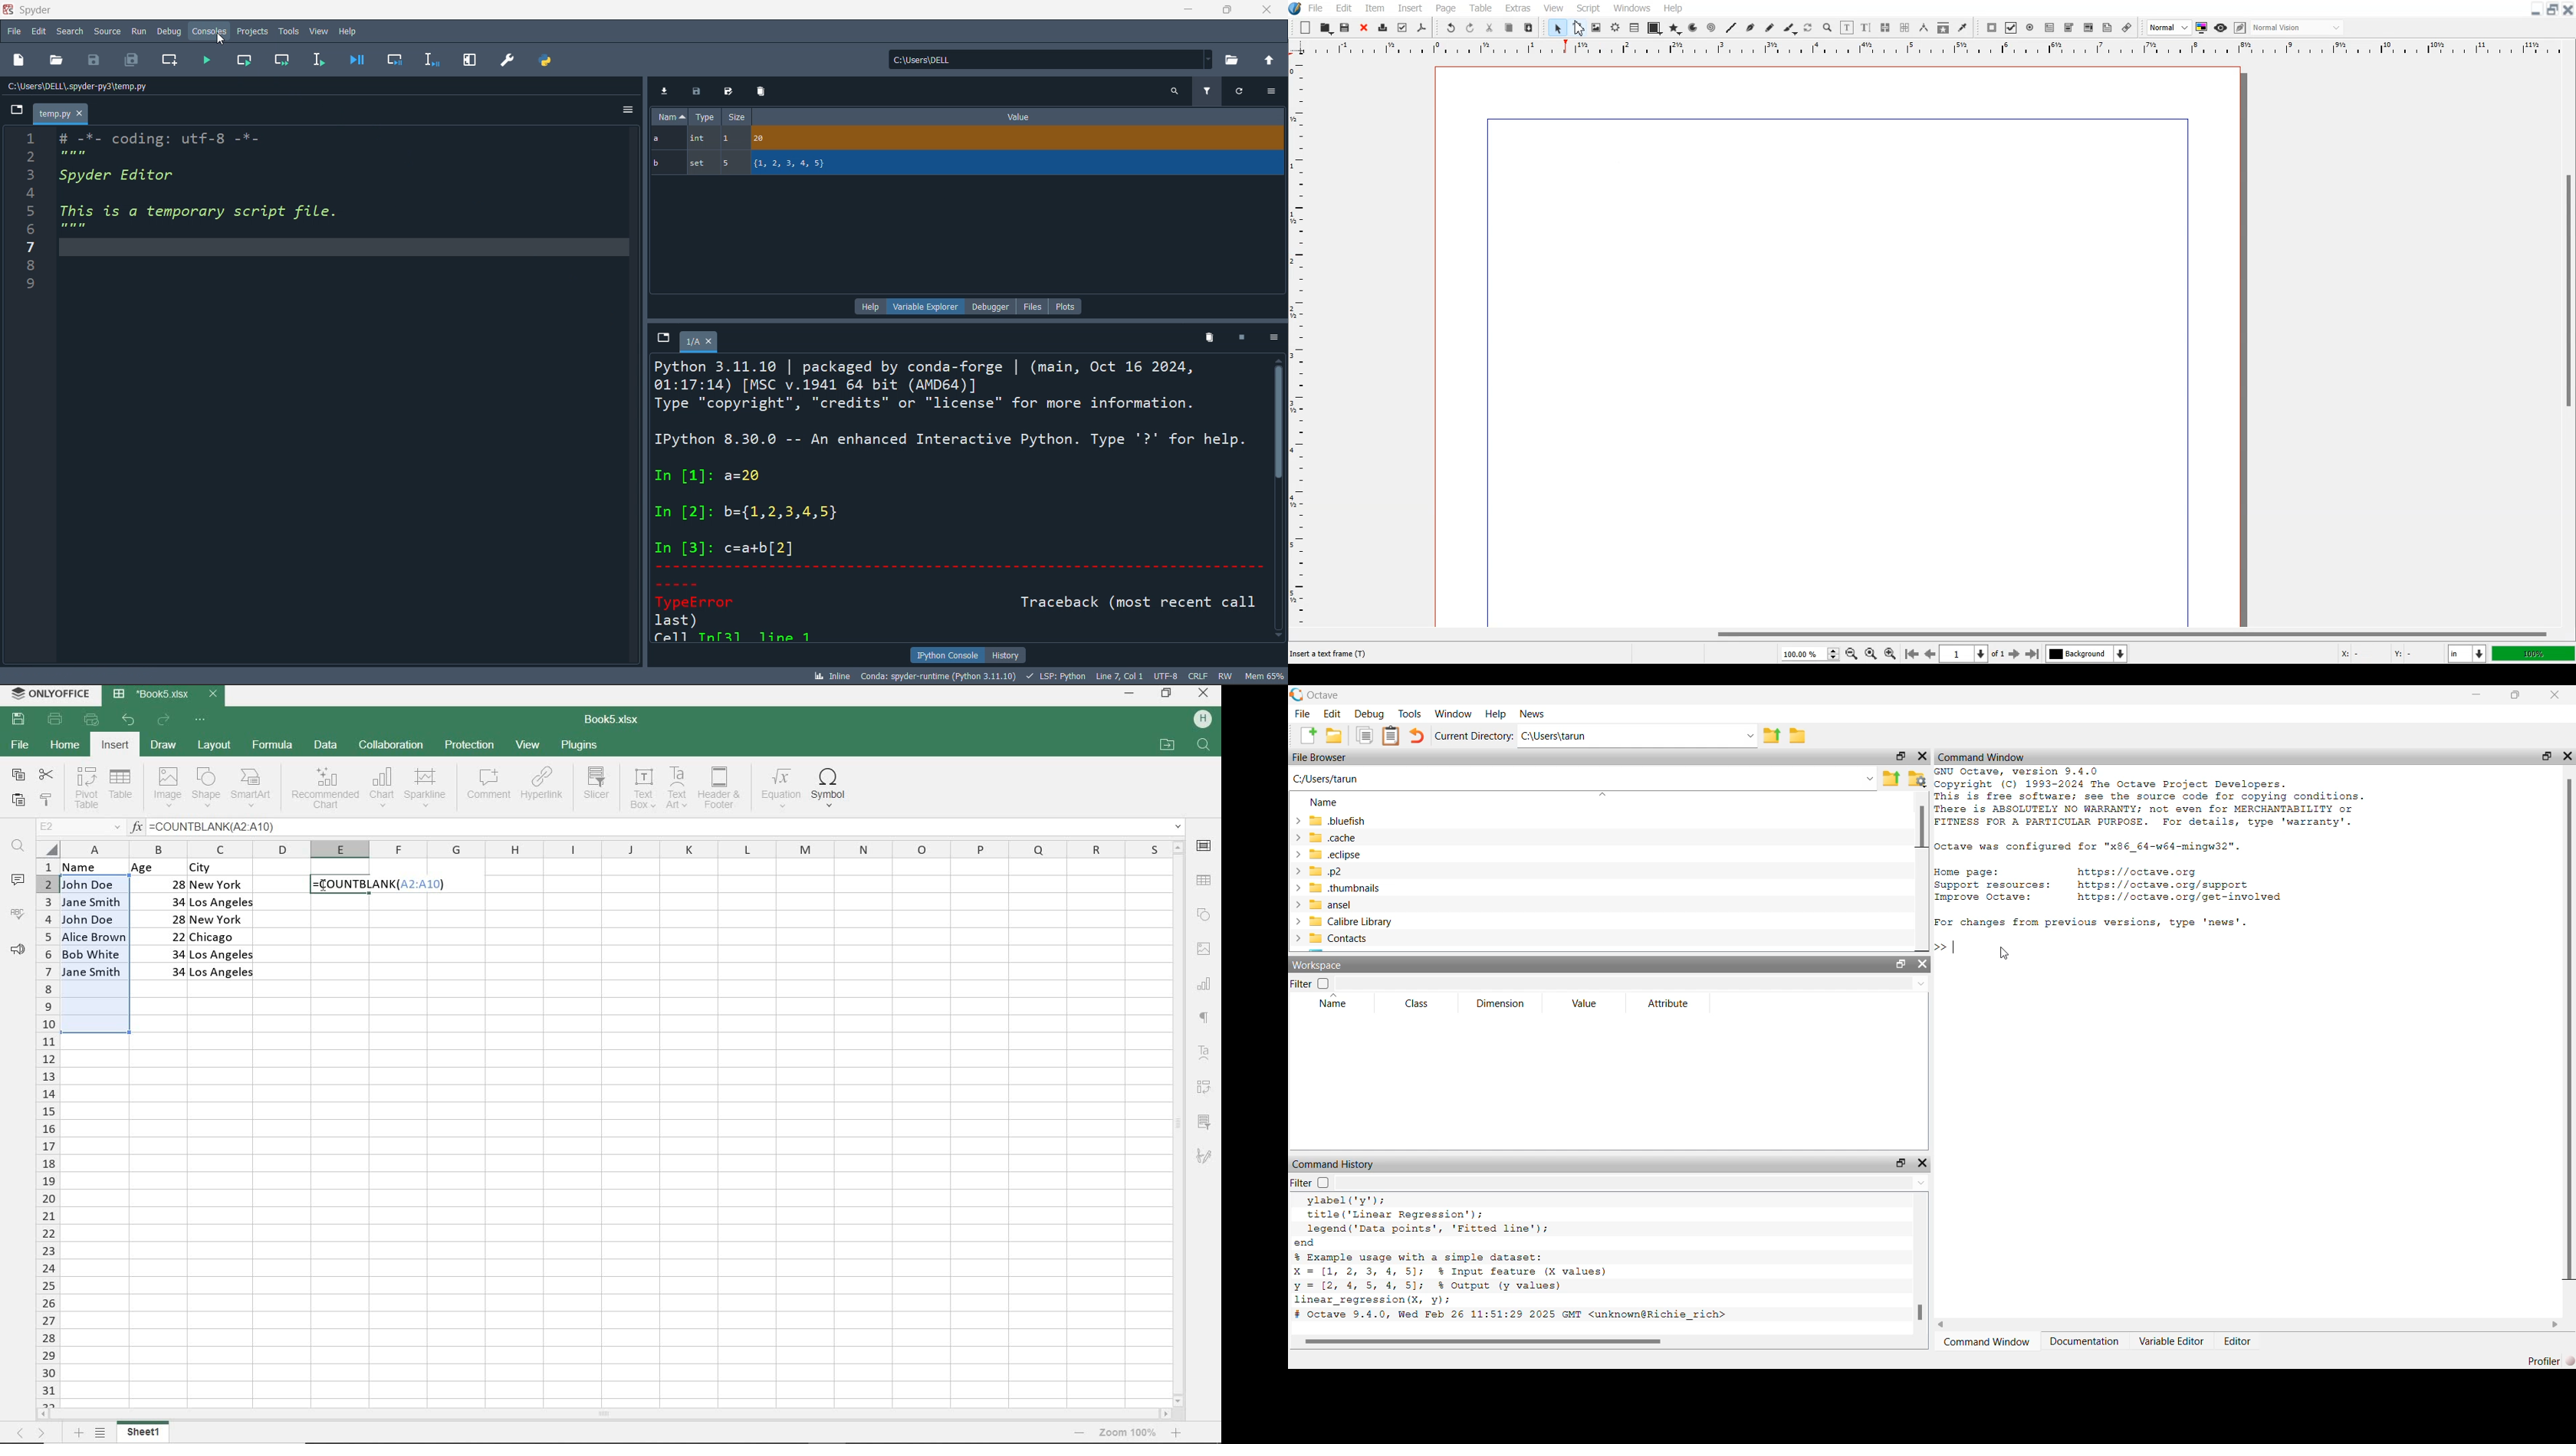  I want to click on plots, so click(1069, 306).